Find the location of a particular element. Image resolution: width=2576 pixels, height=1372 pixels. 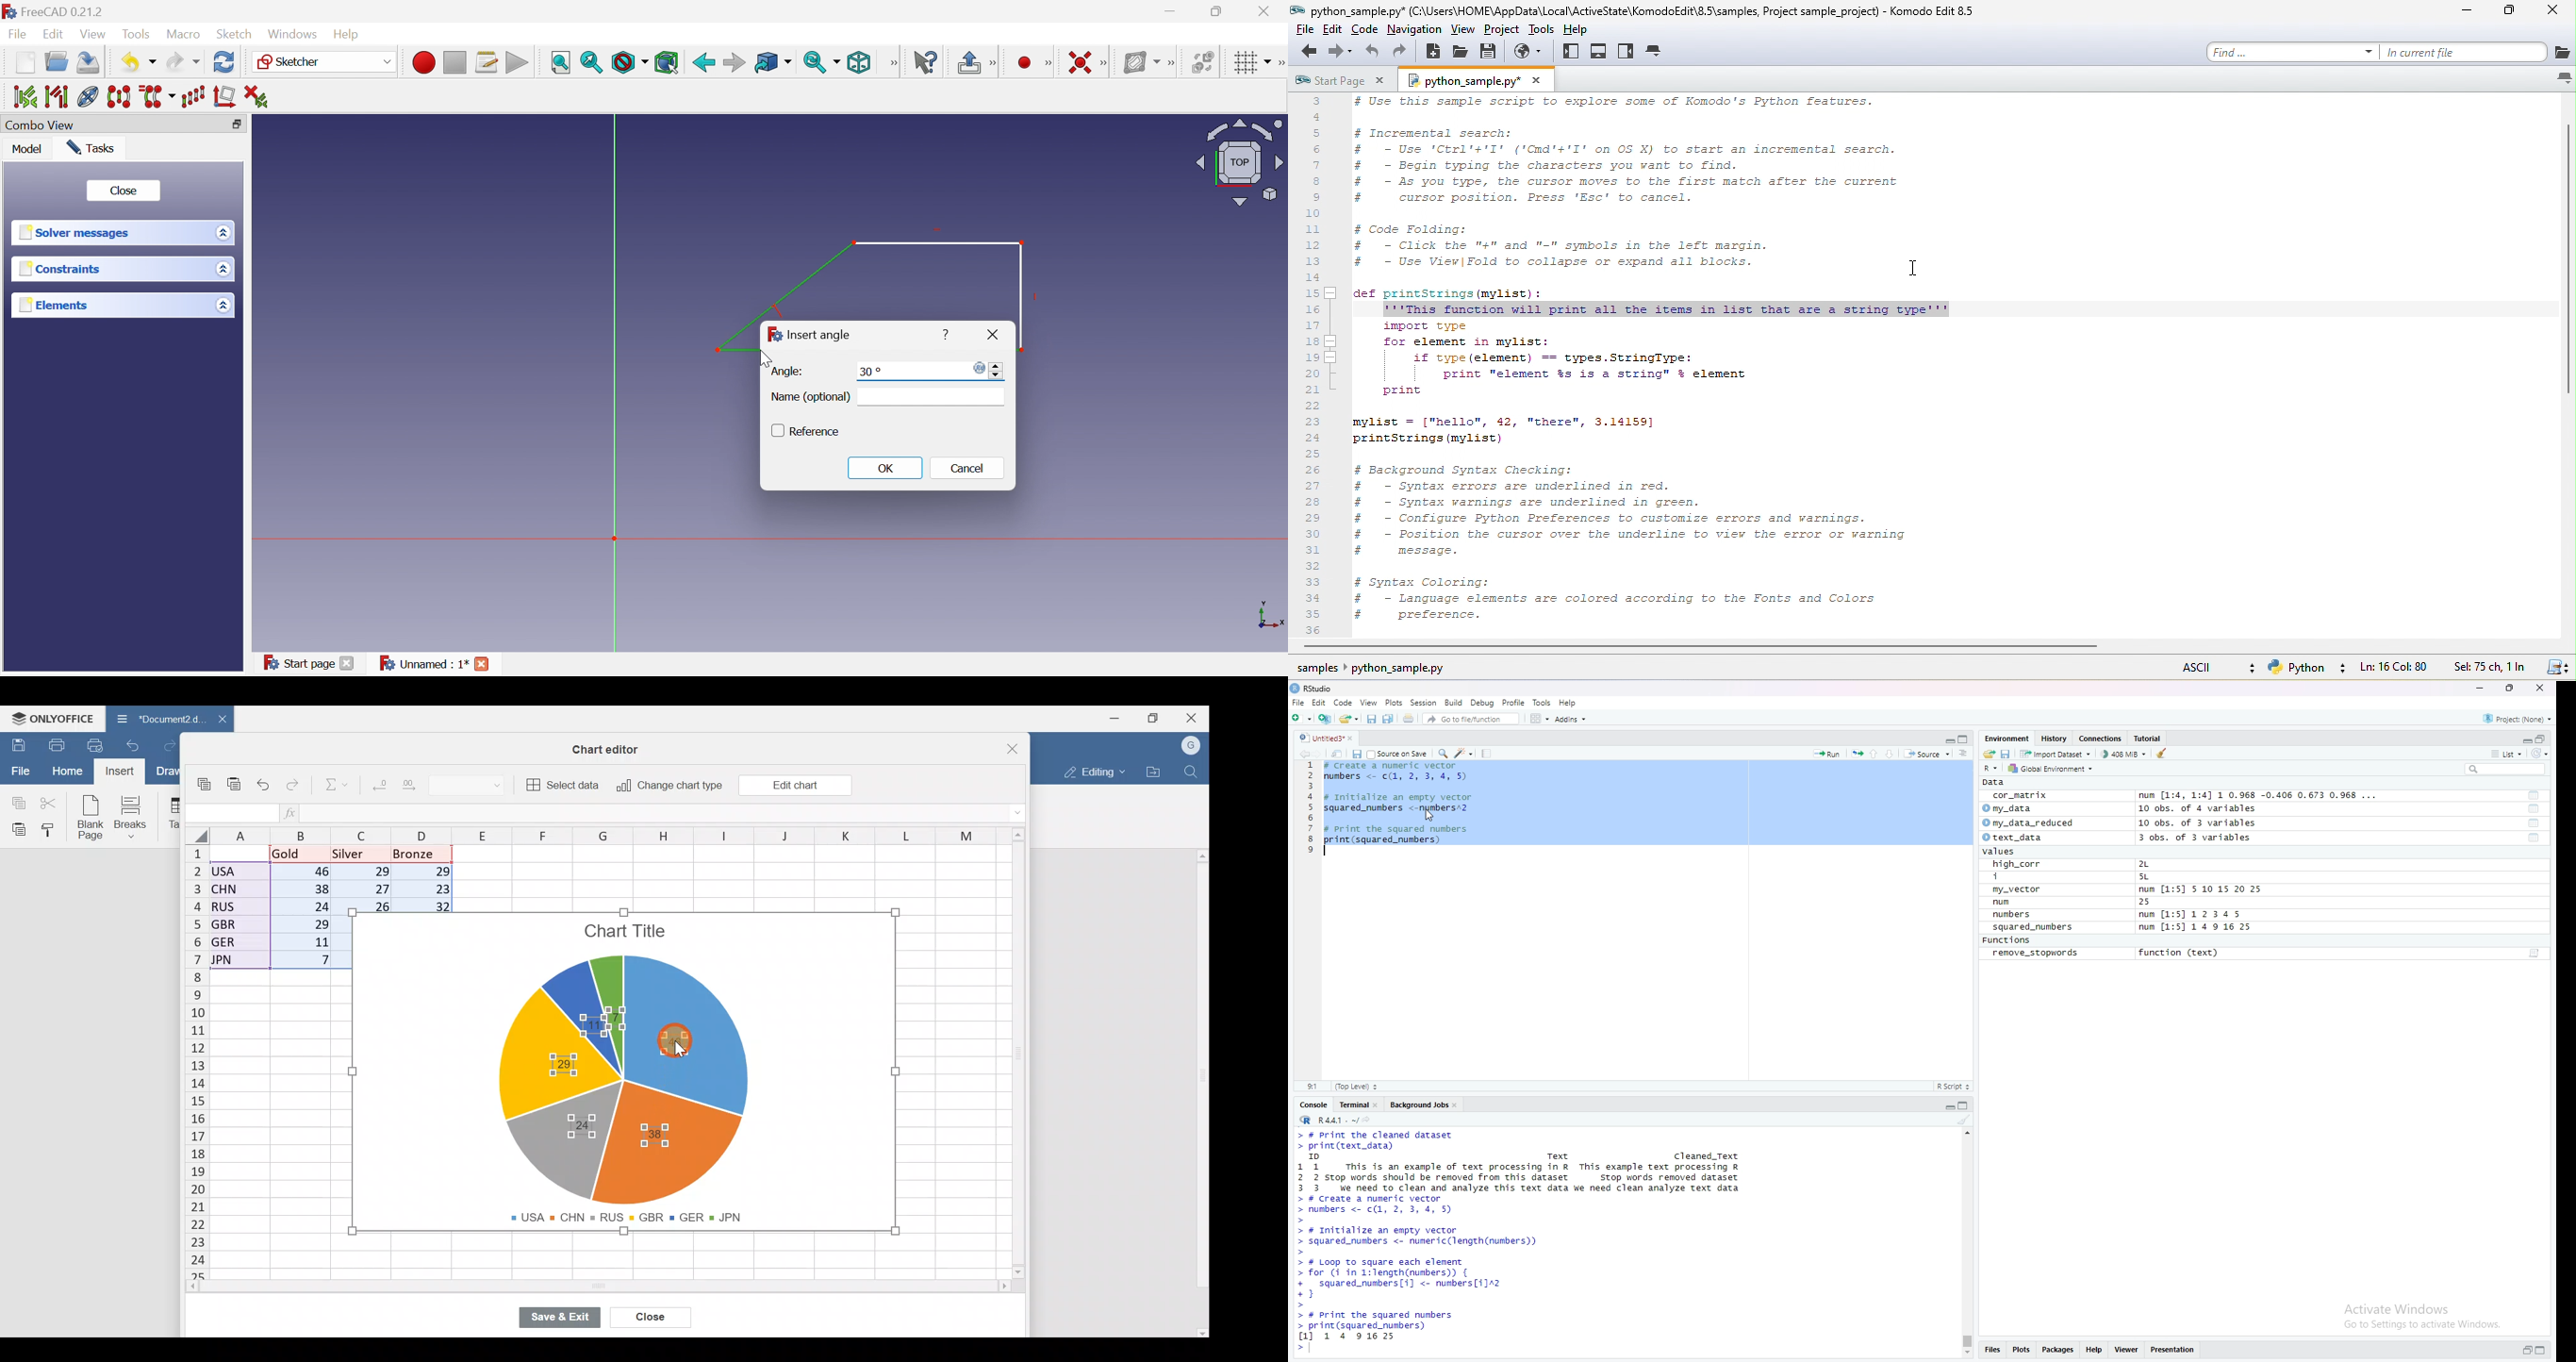

10 obs. of 3 variables is located at coordinates (2198, 823).